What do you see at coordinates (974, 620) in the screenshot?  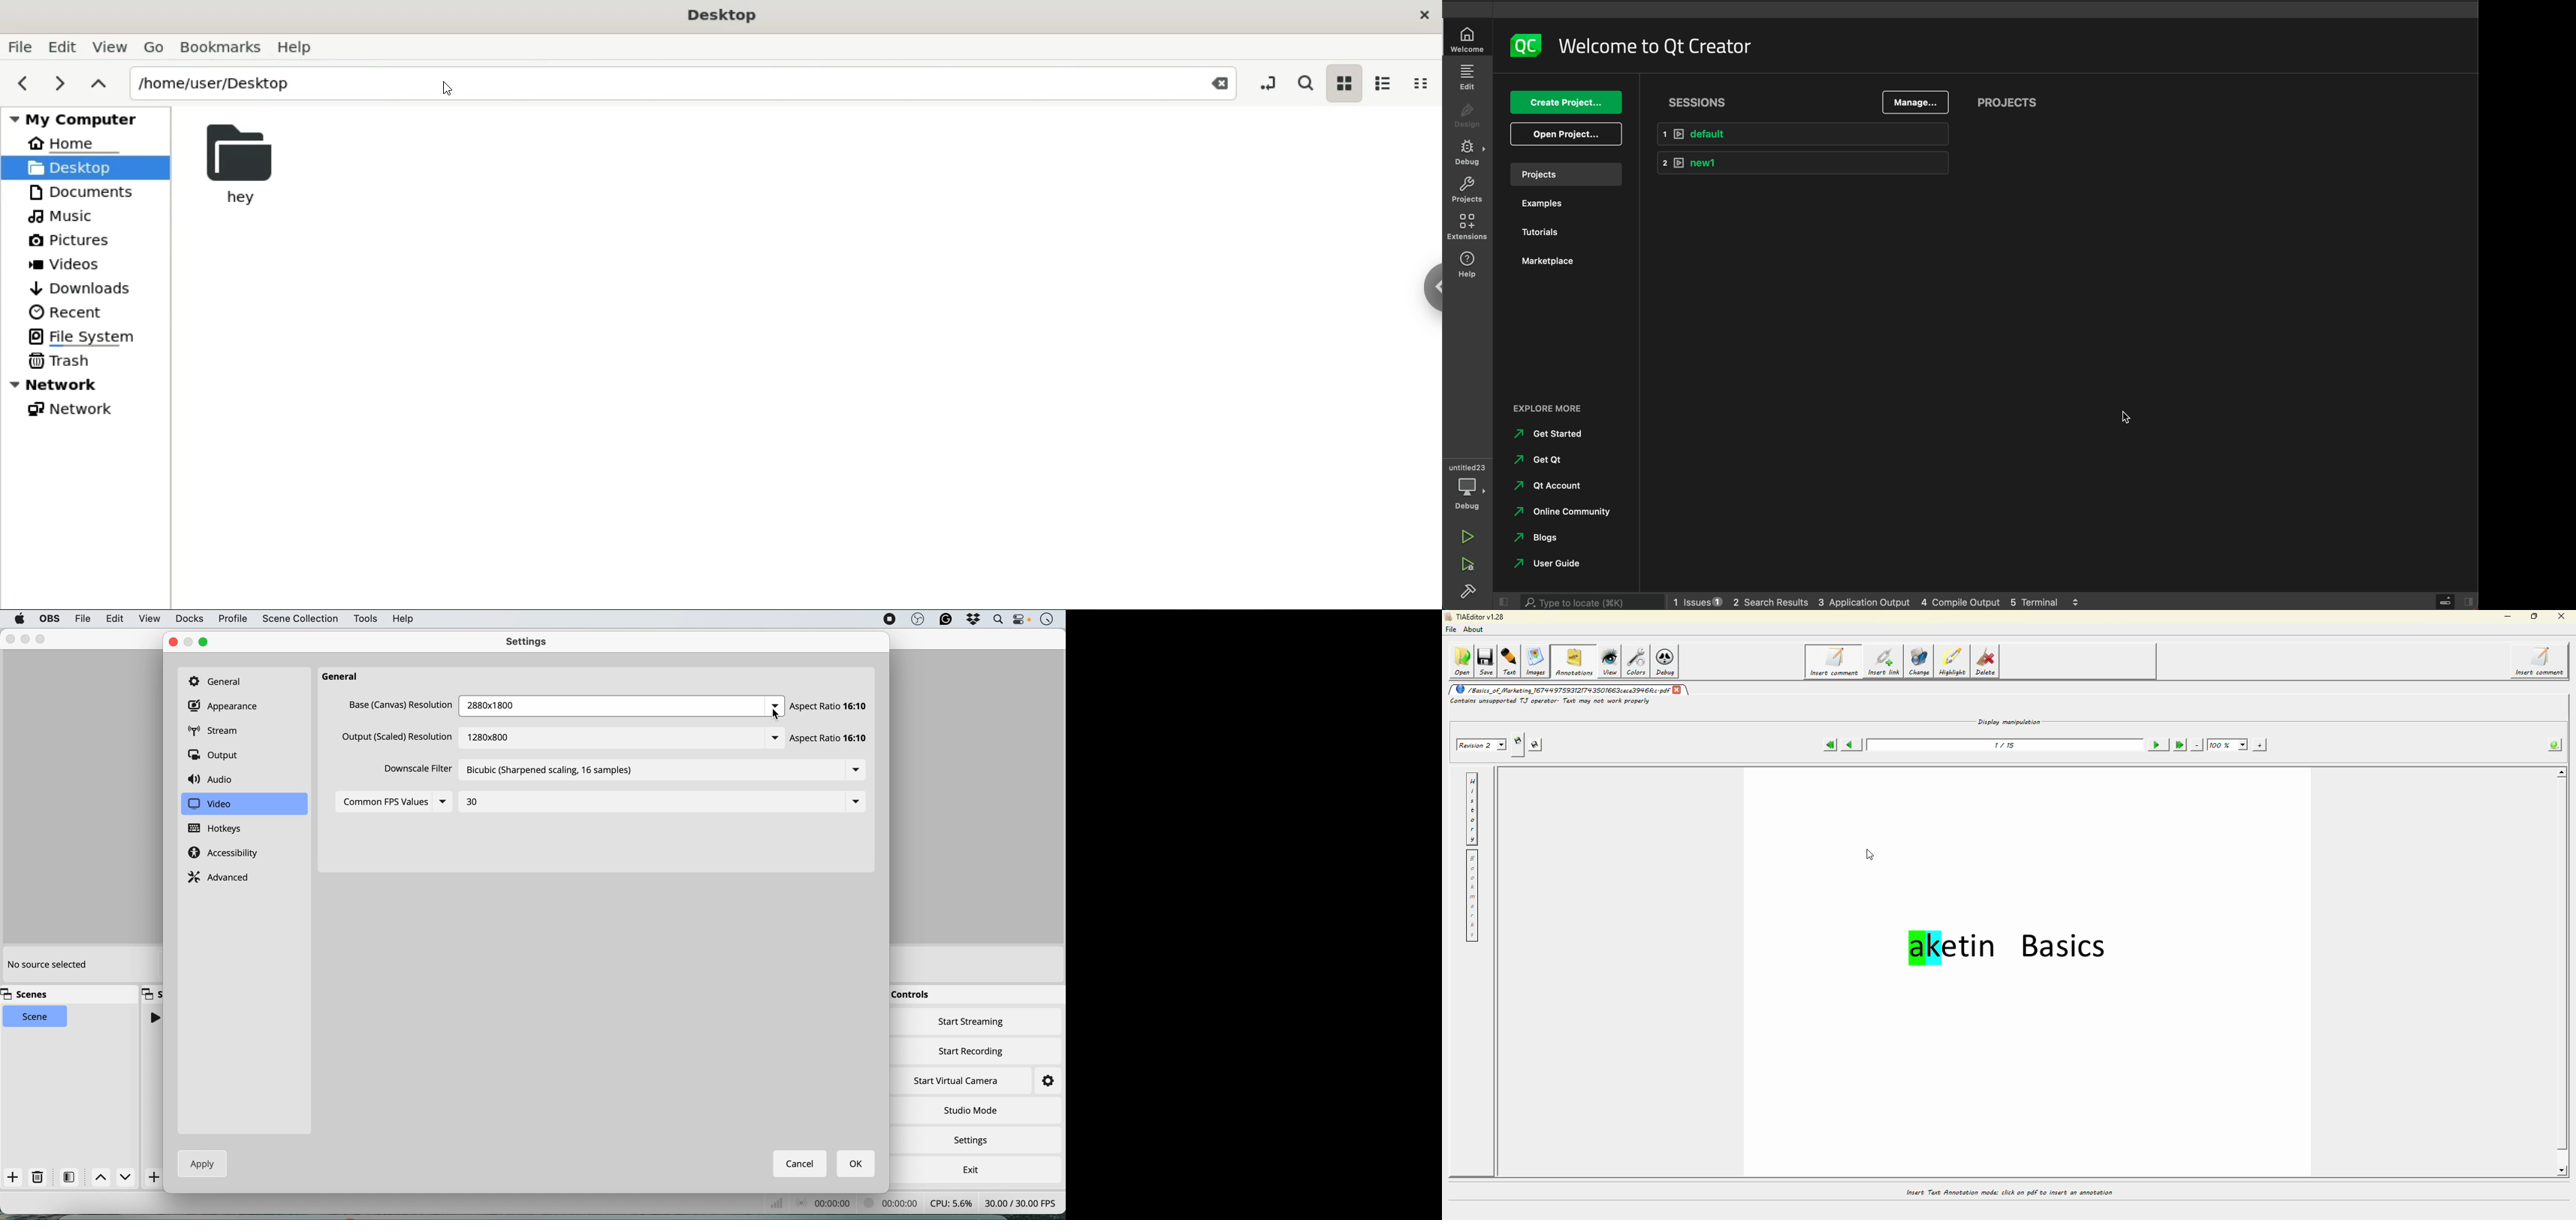 I see `dropbox` at bounding box center [974, 620].